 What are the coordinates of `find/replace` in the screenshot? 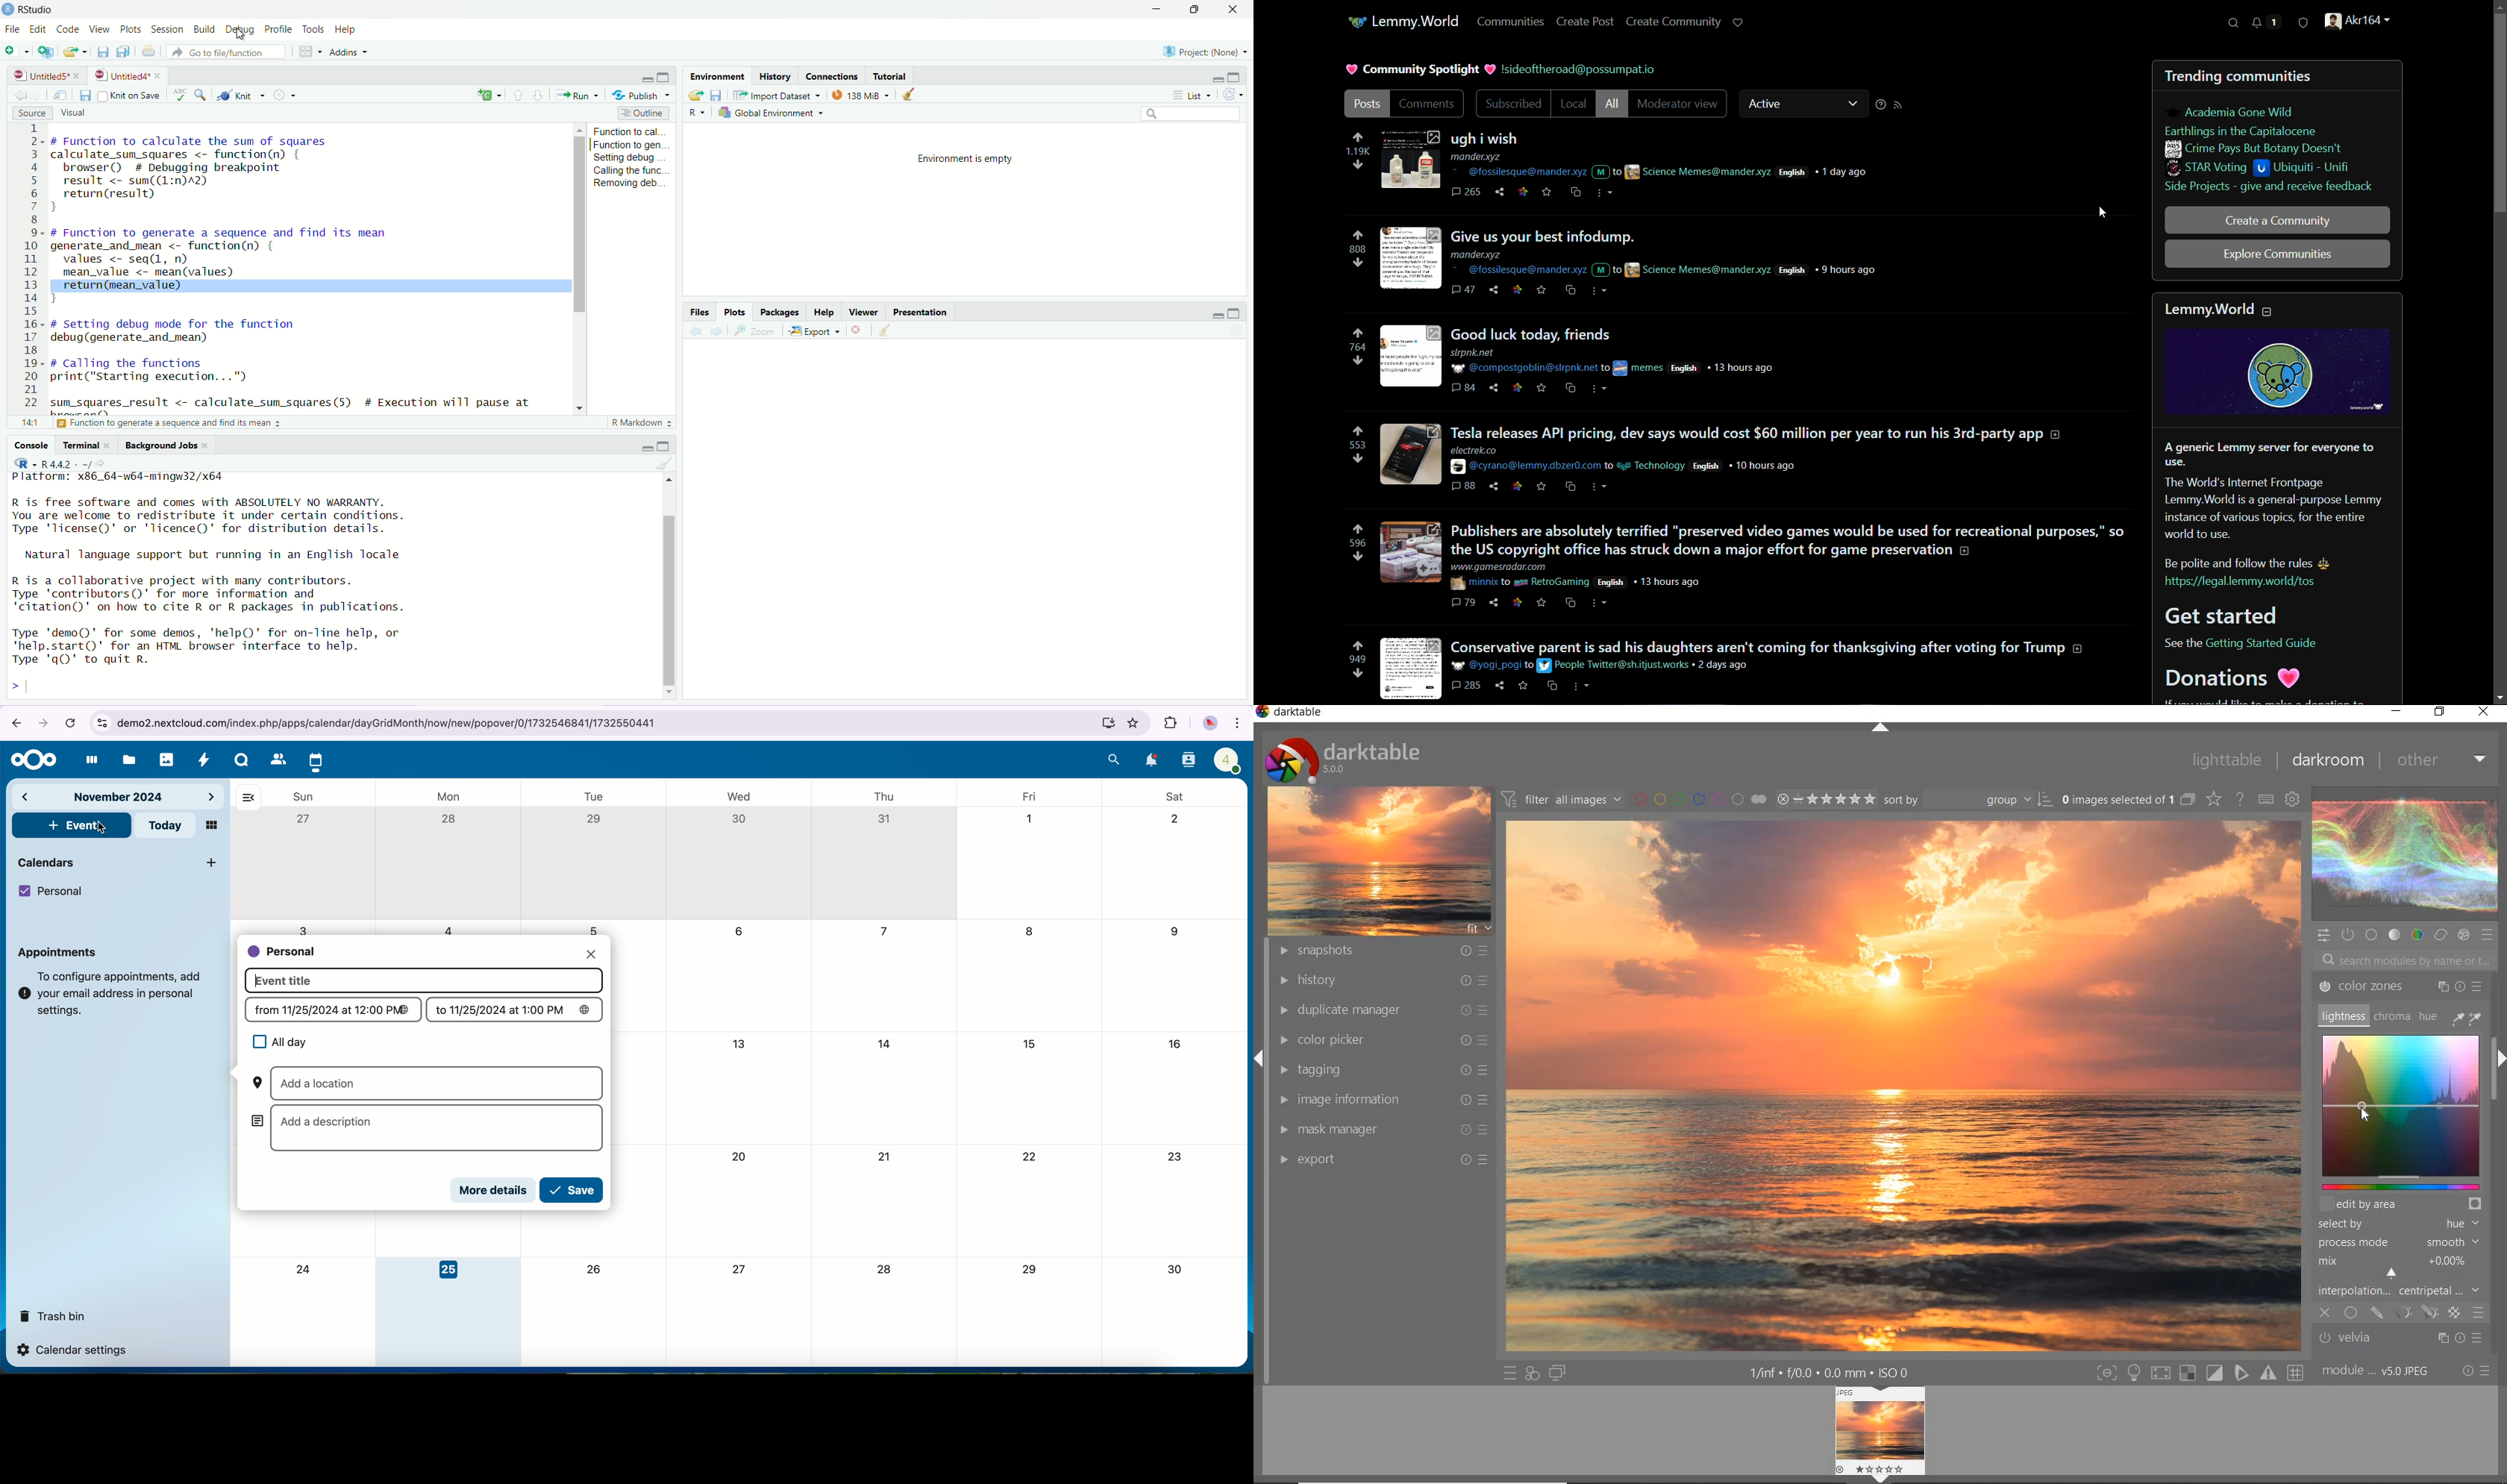 It's located at (204, 96).